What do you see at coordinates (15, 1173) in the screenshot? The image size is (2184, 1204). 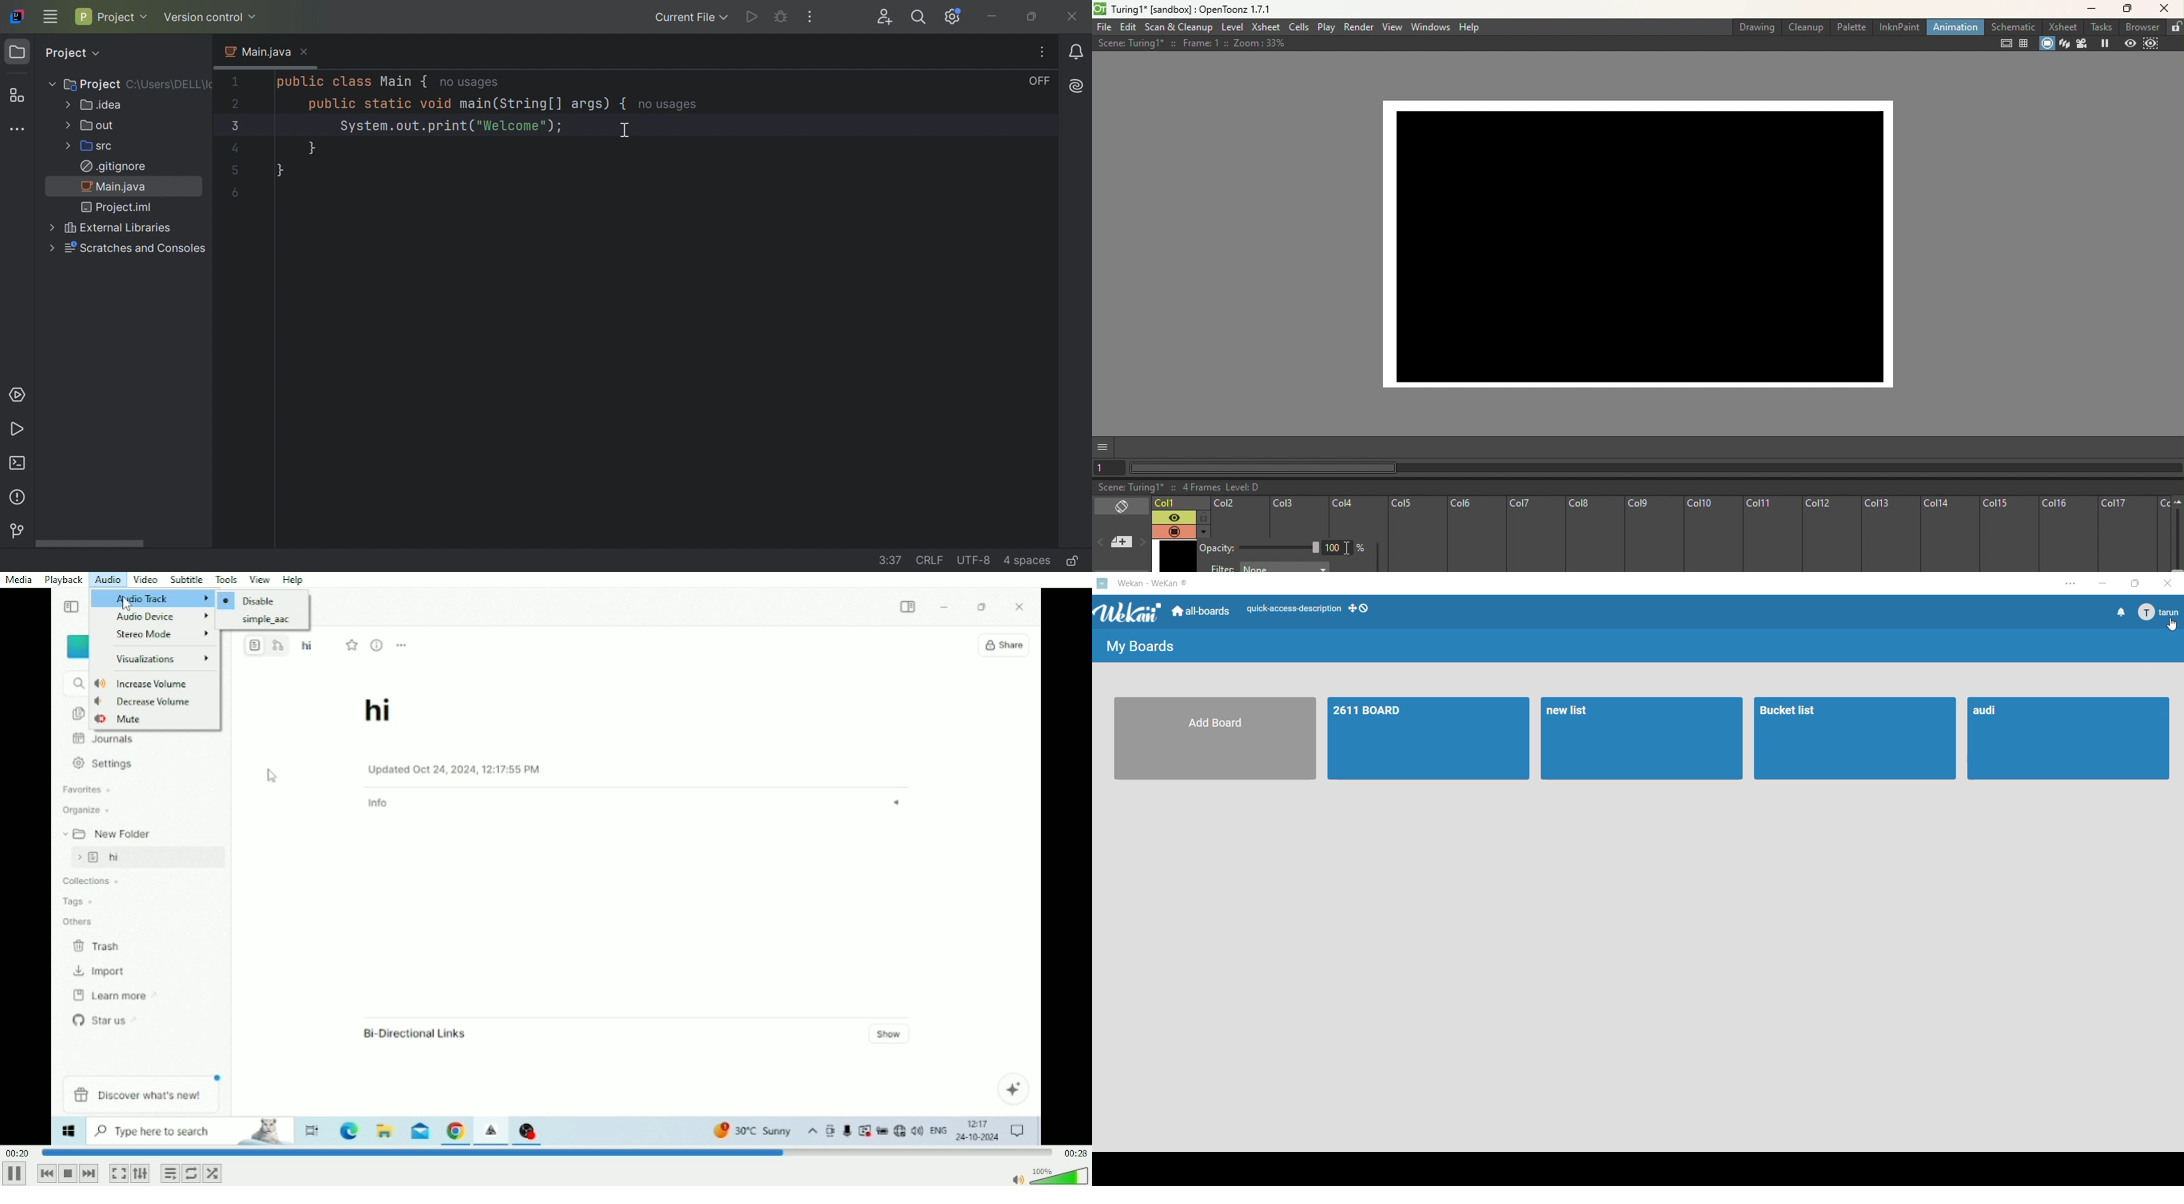 I see `Pause/Play` at bounding box center [15, 1173].